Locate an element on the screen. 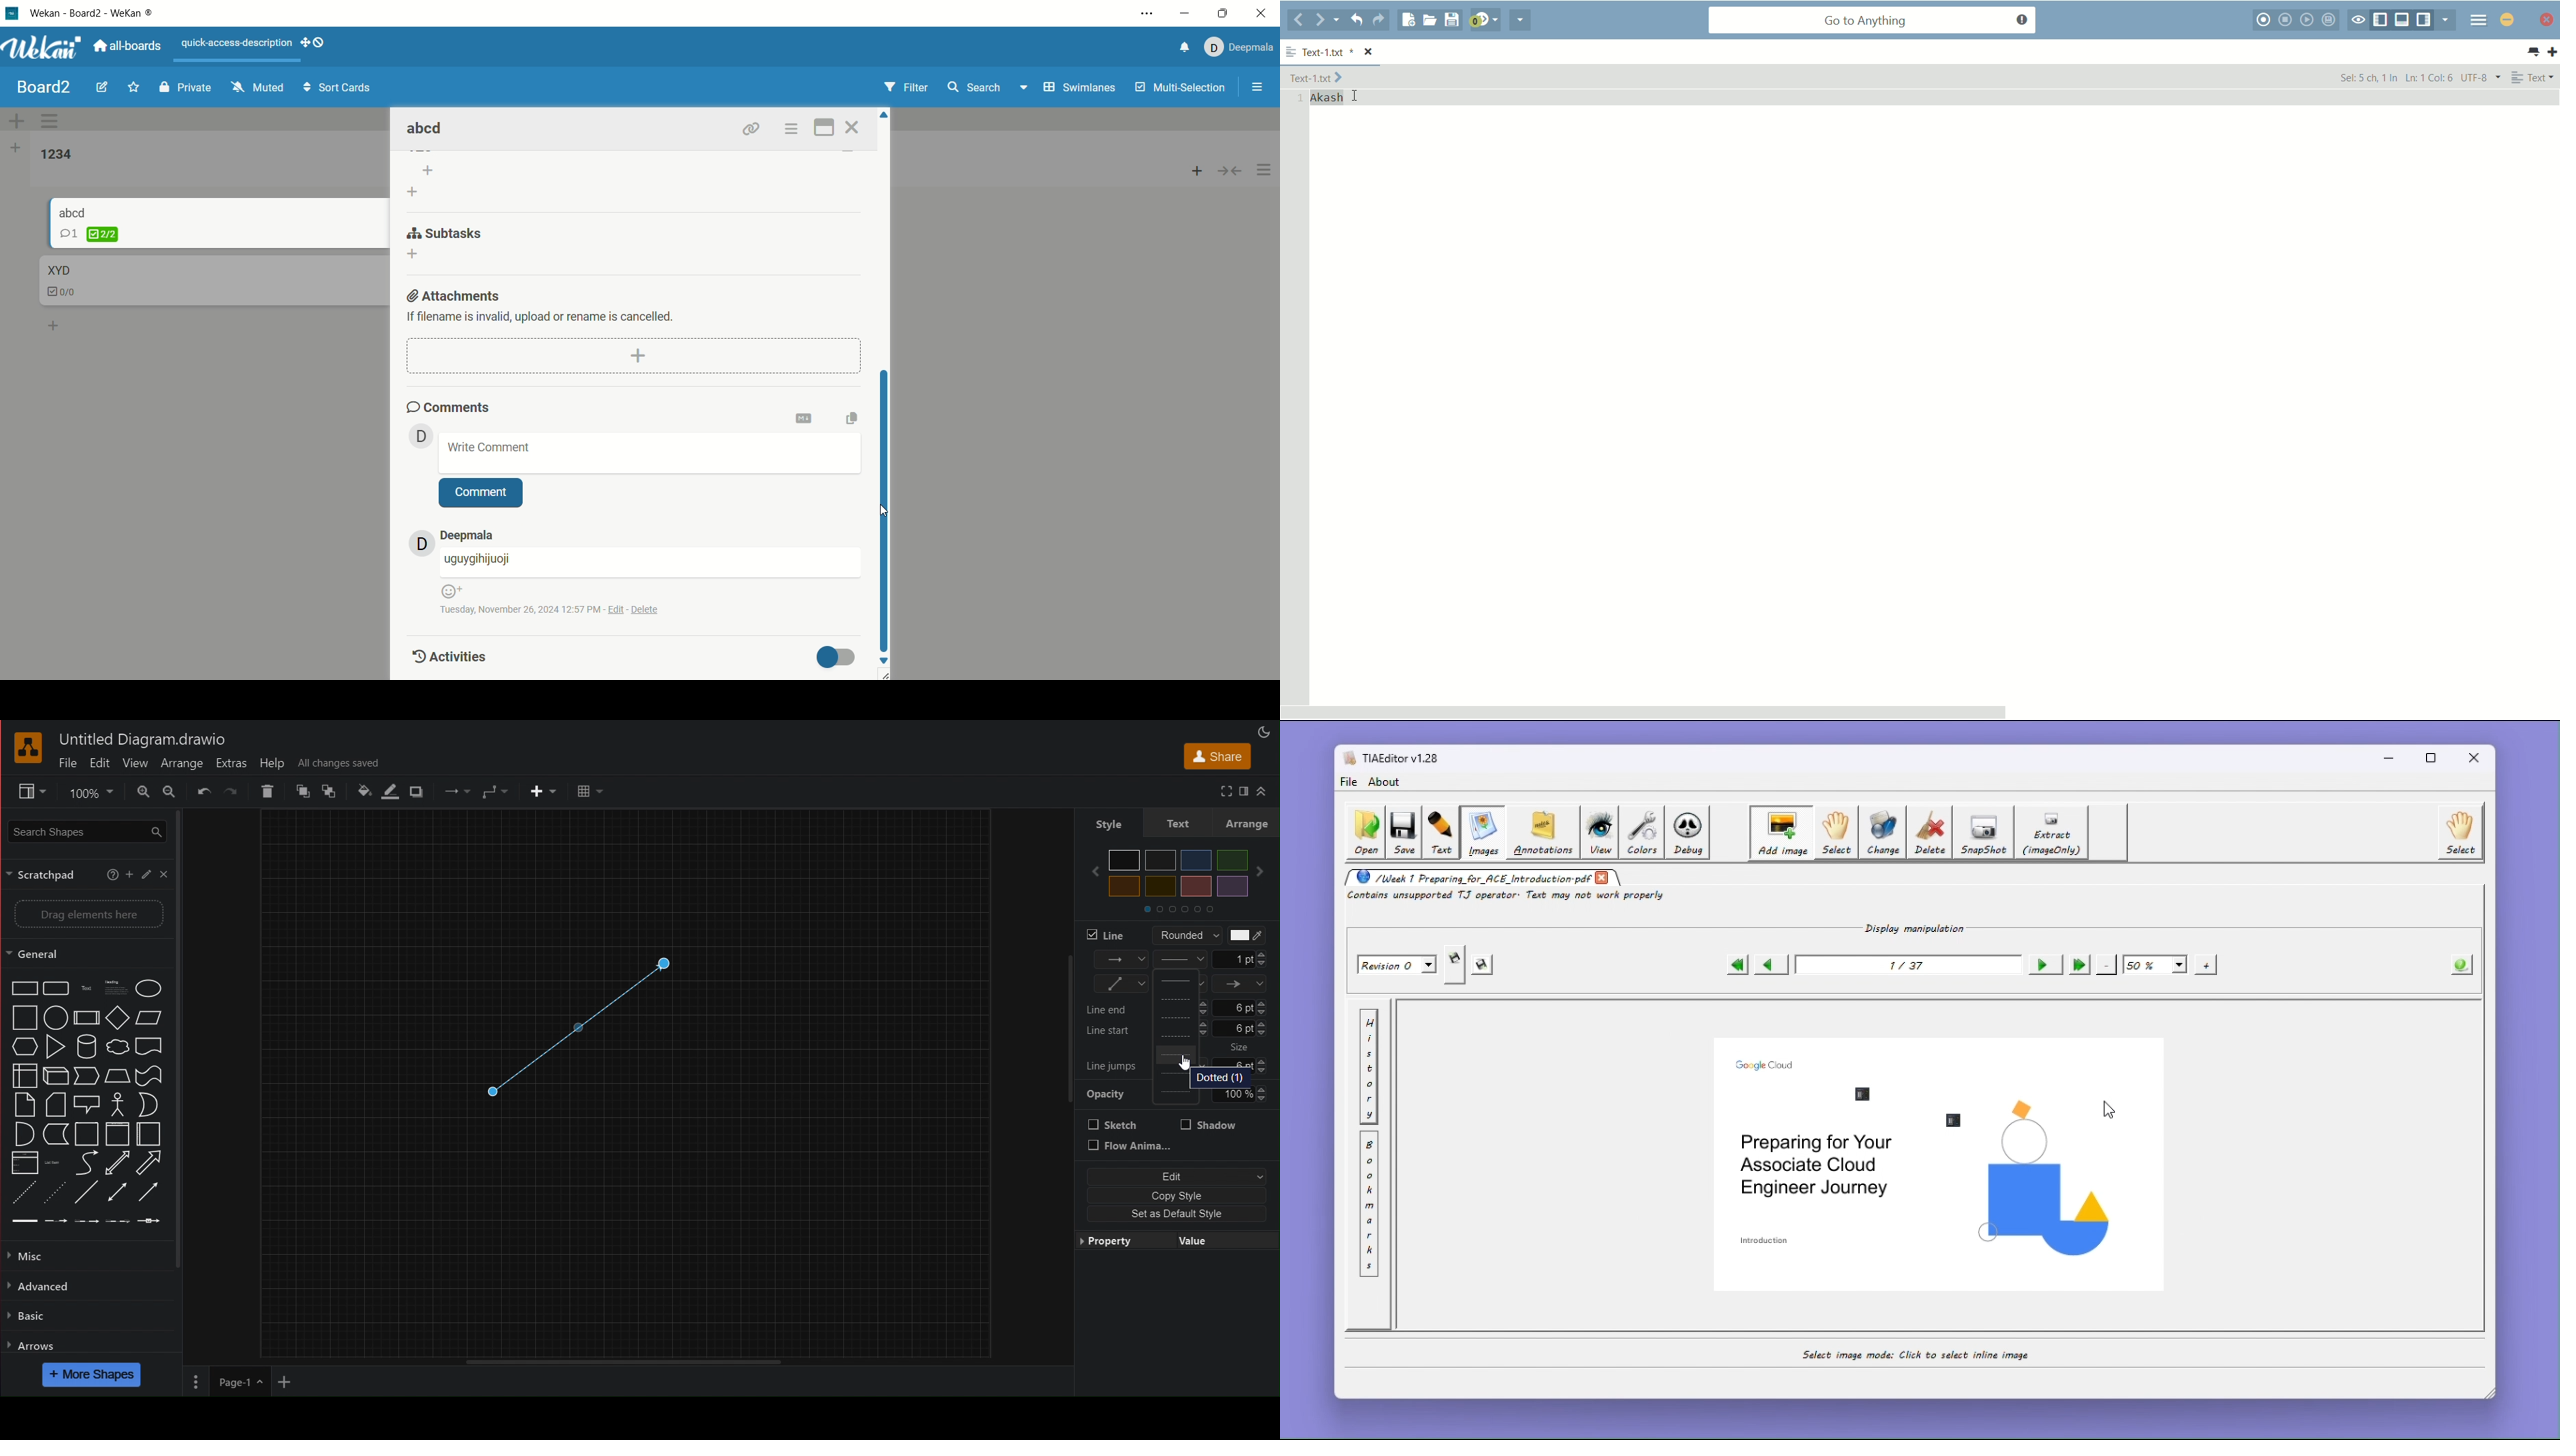  hide/show bottom panel is located at coordinates (2403, 20).